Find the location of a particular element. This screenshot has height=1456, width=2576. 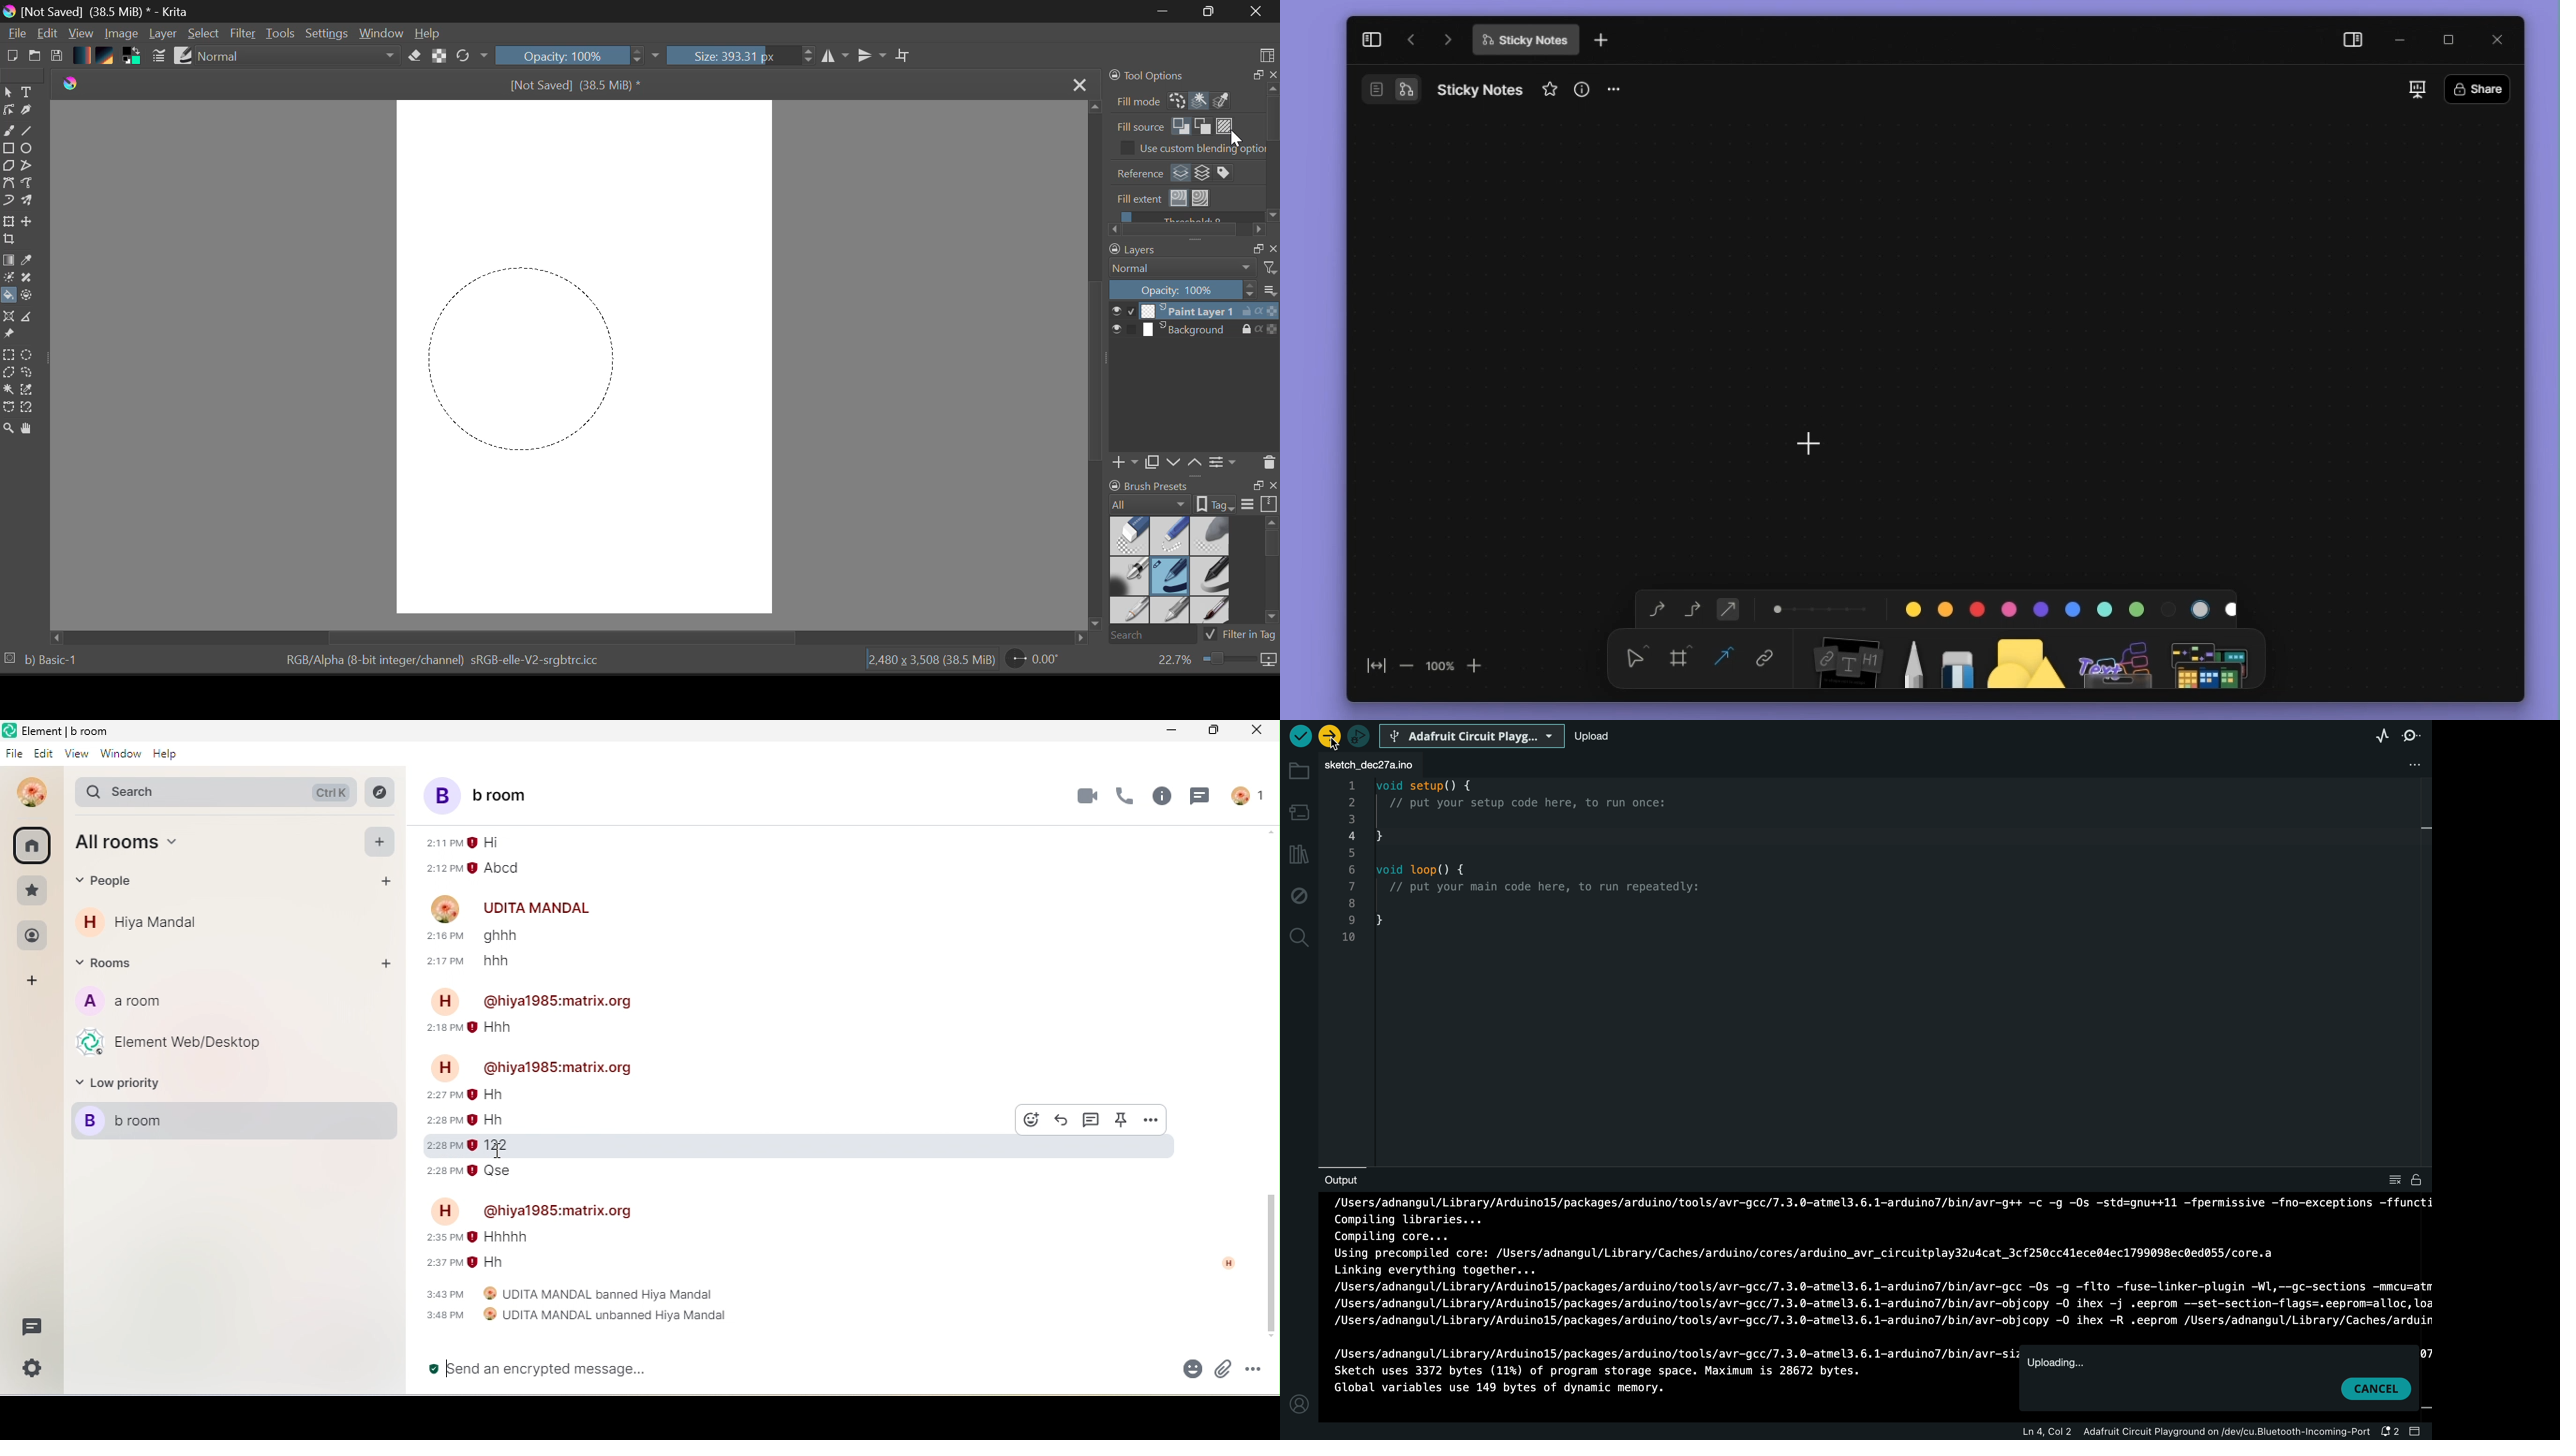

MOUSE_UP Cursor Position is located at coordinates (621, 457).